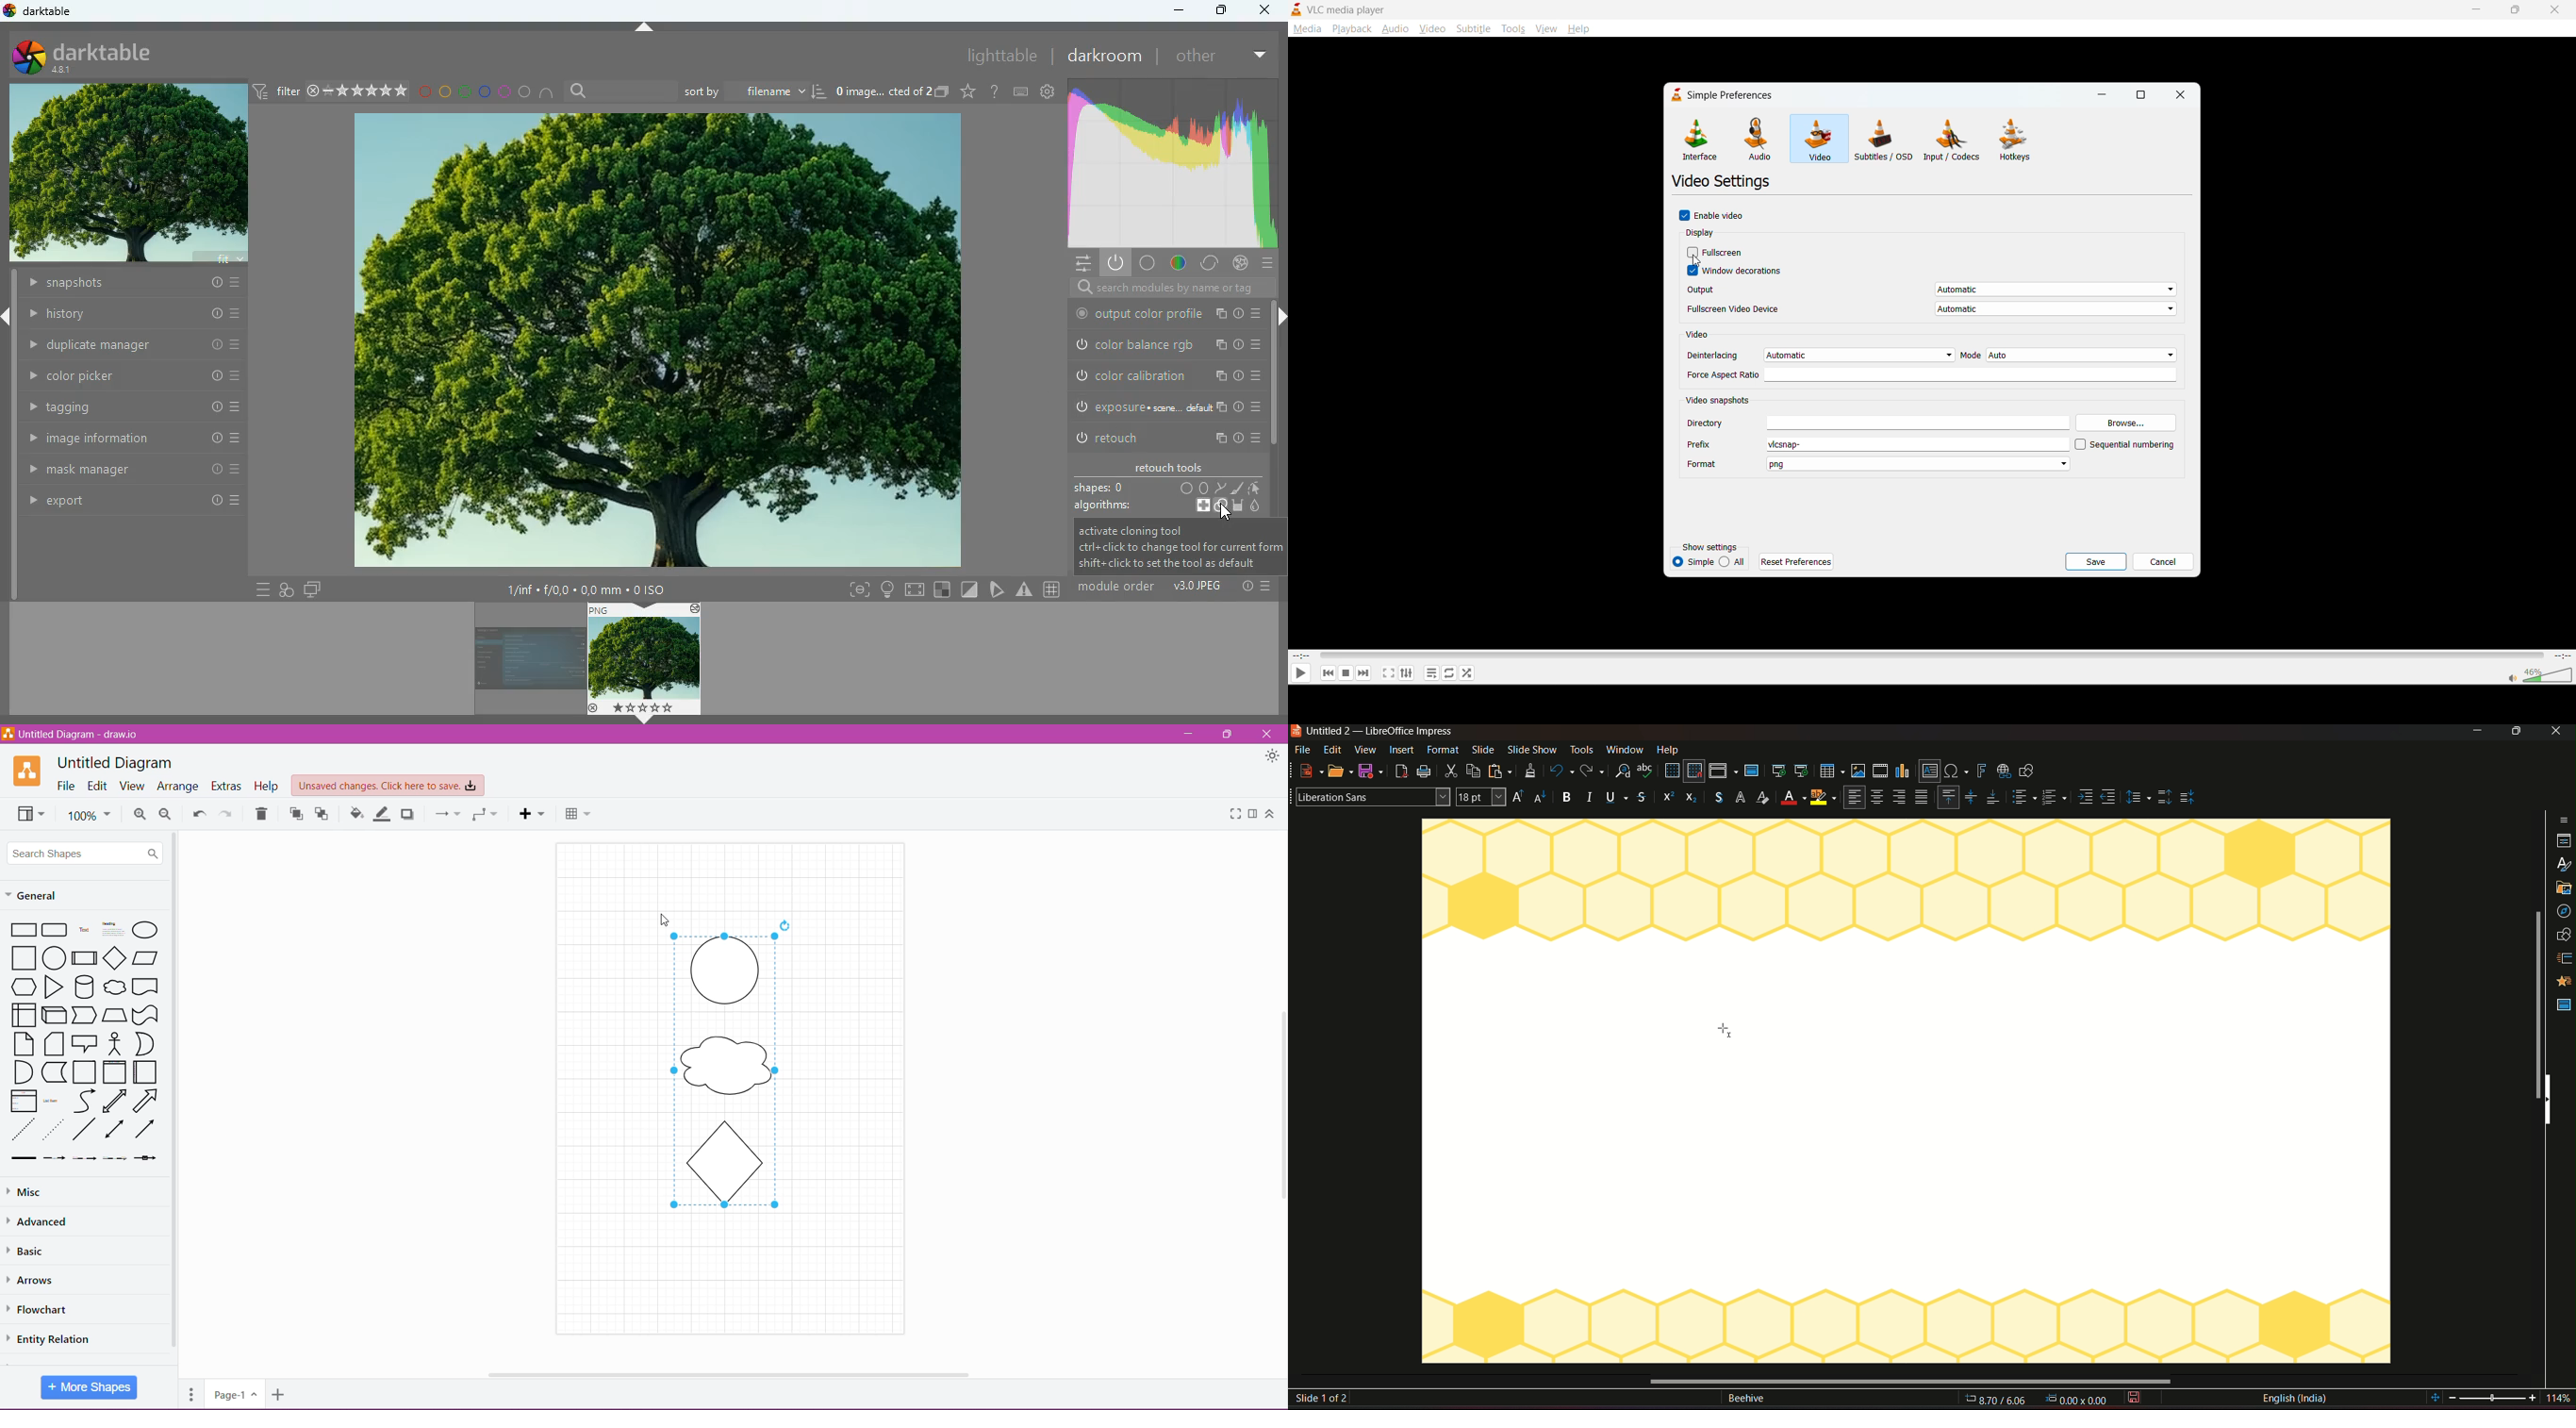 The image size is (2576, 1428). I want to click on image, so click(520, 663).